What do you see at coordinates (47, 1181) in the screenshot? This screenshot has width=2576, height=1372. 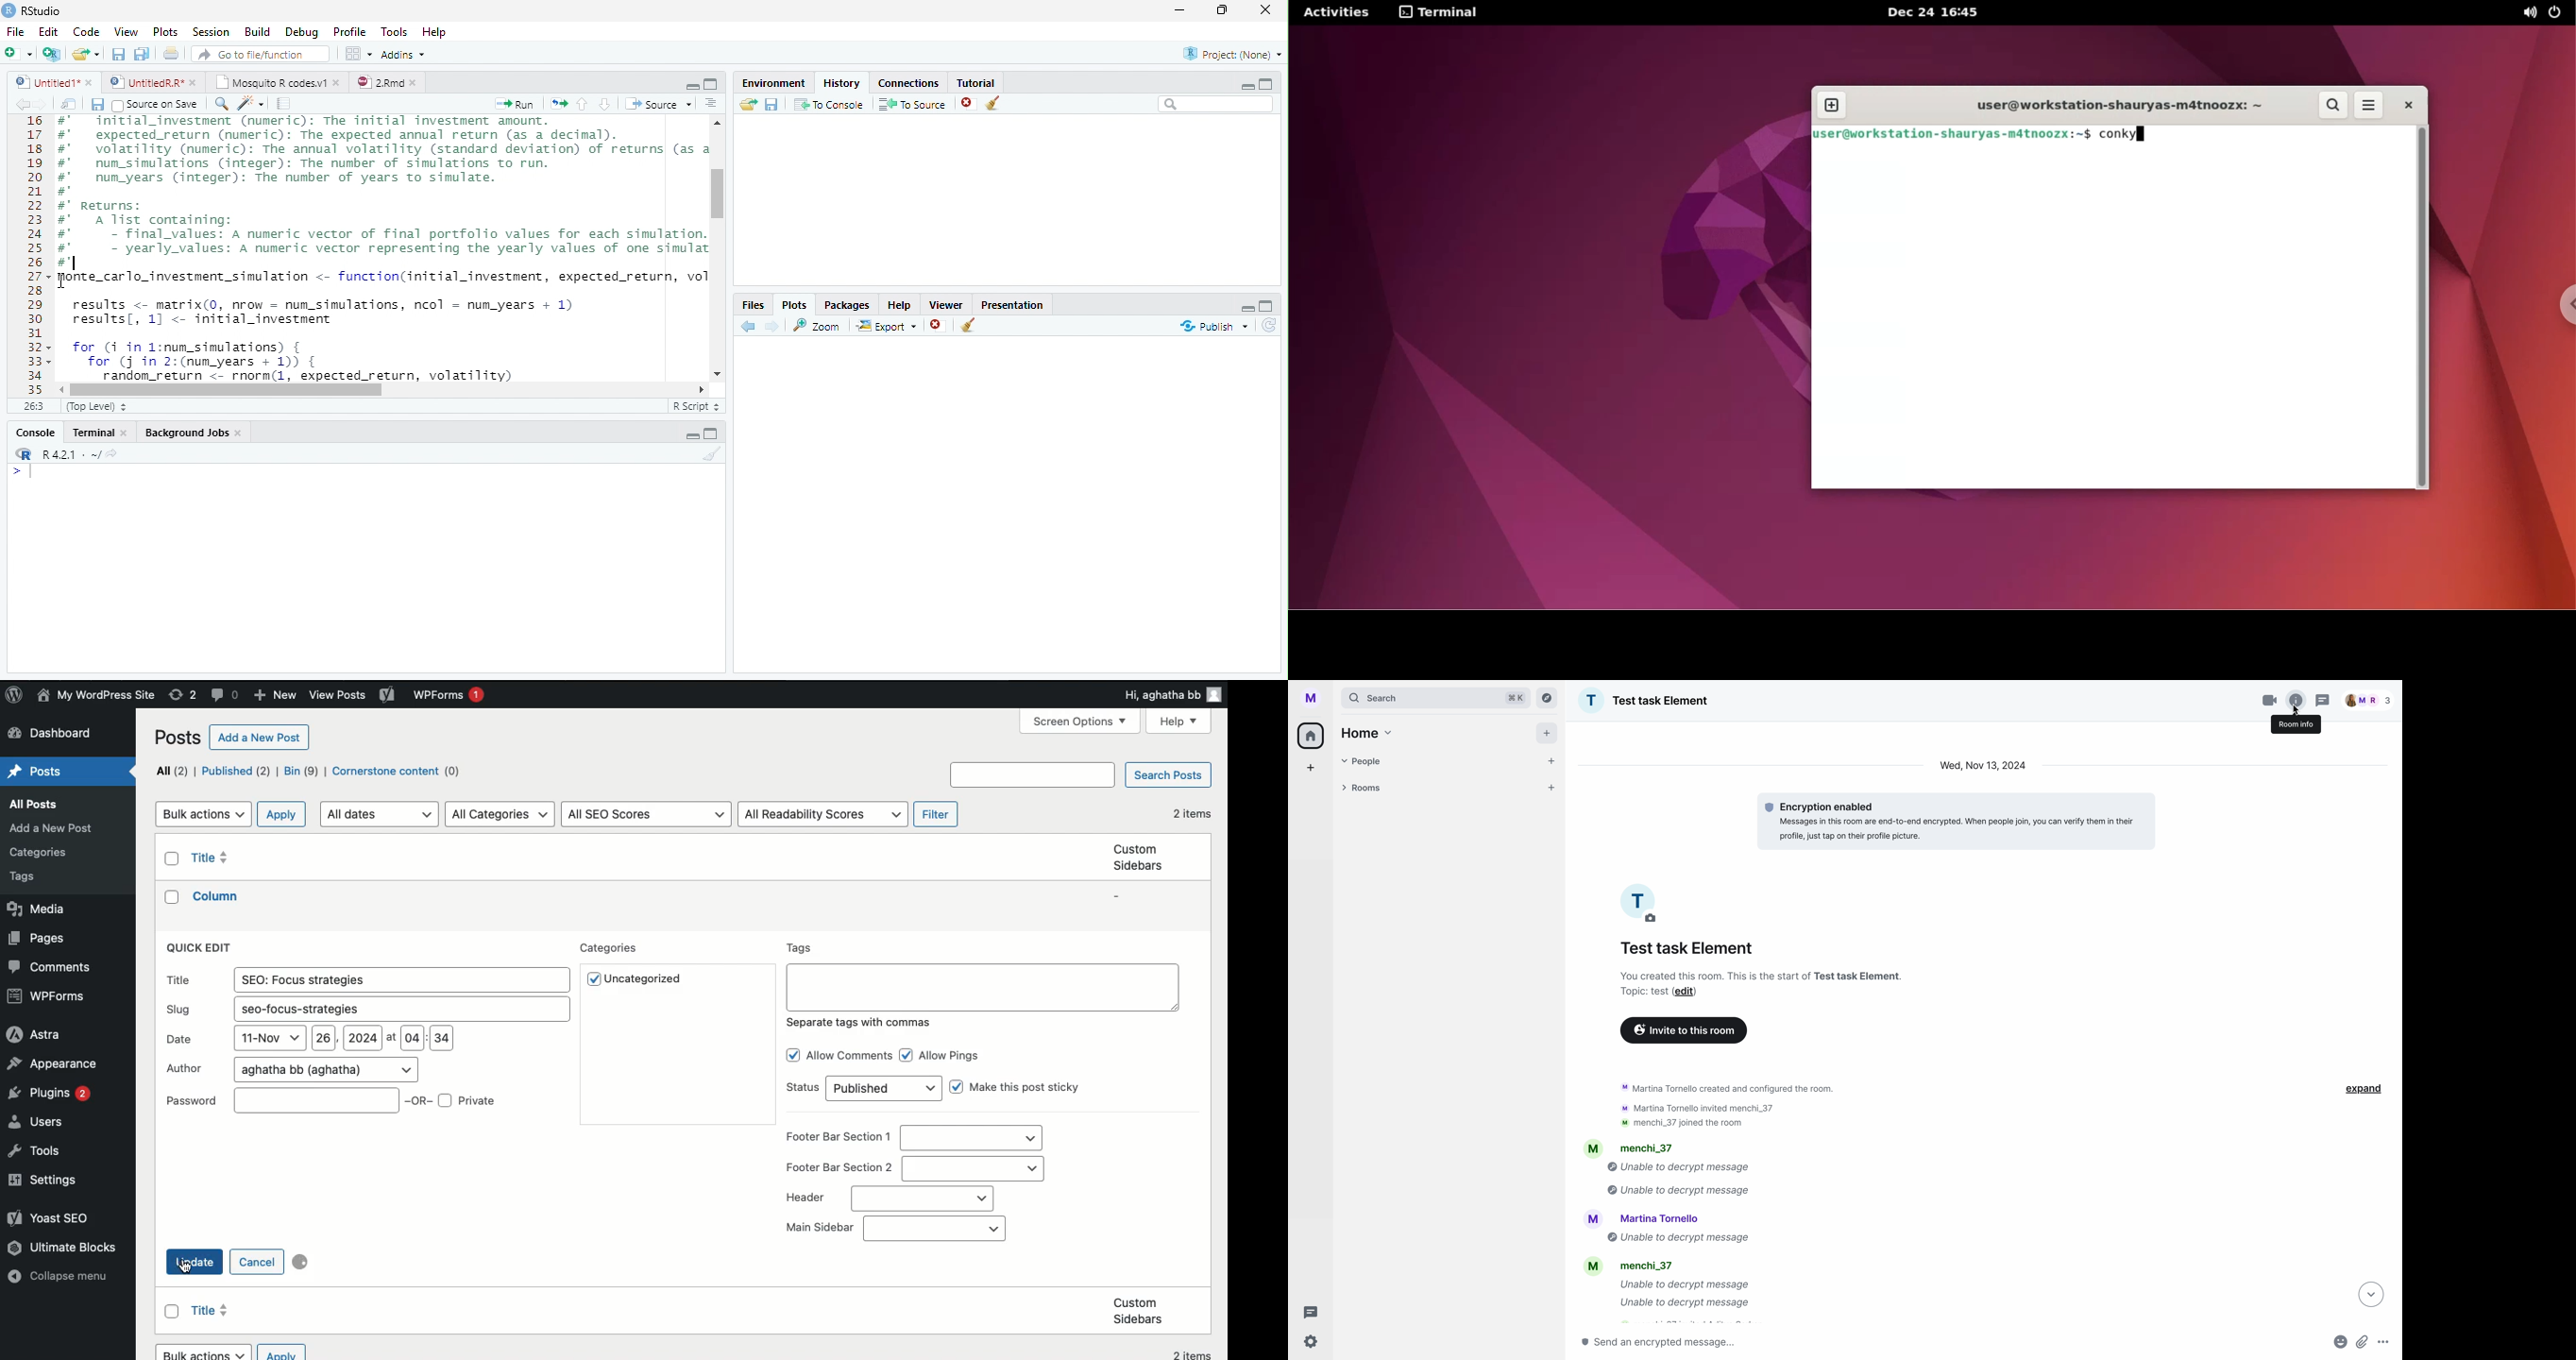 I see `Settings` at bounding box center [47, 1181].